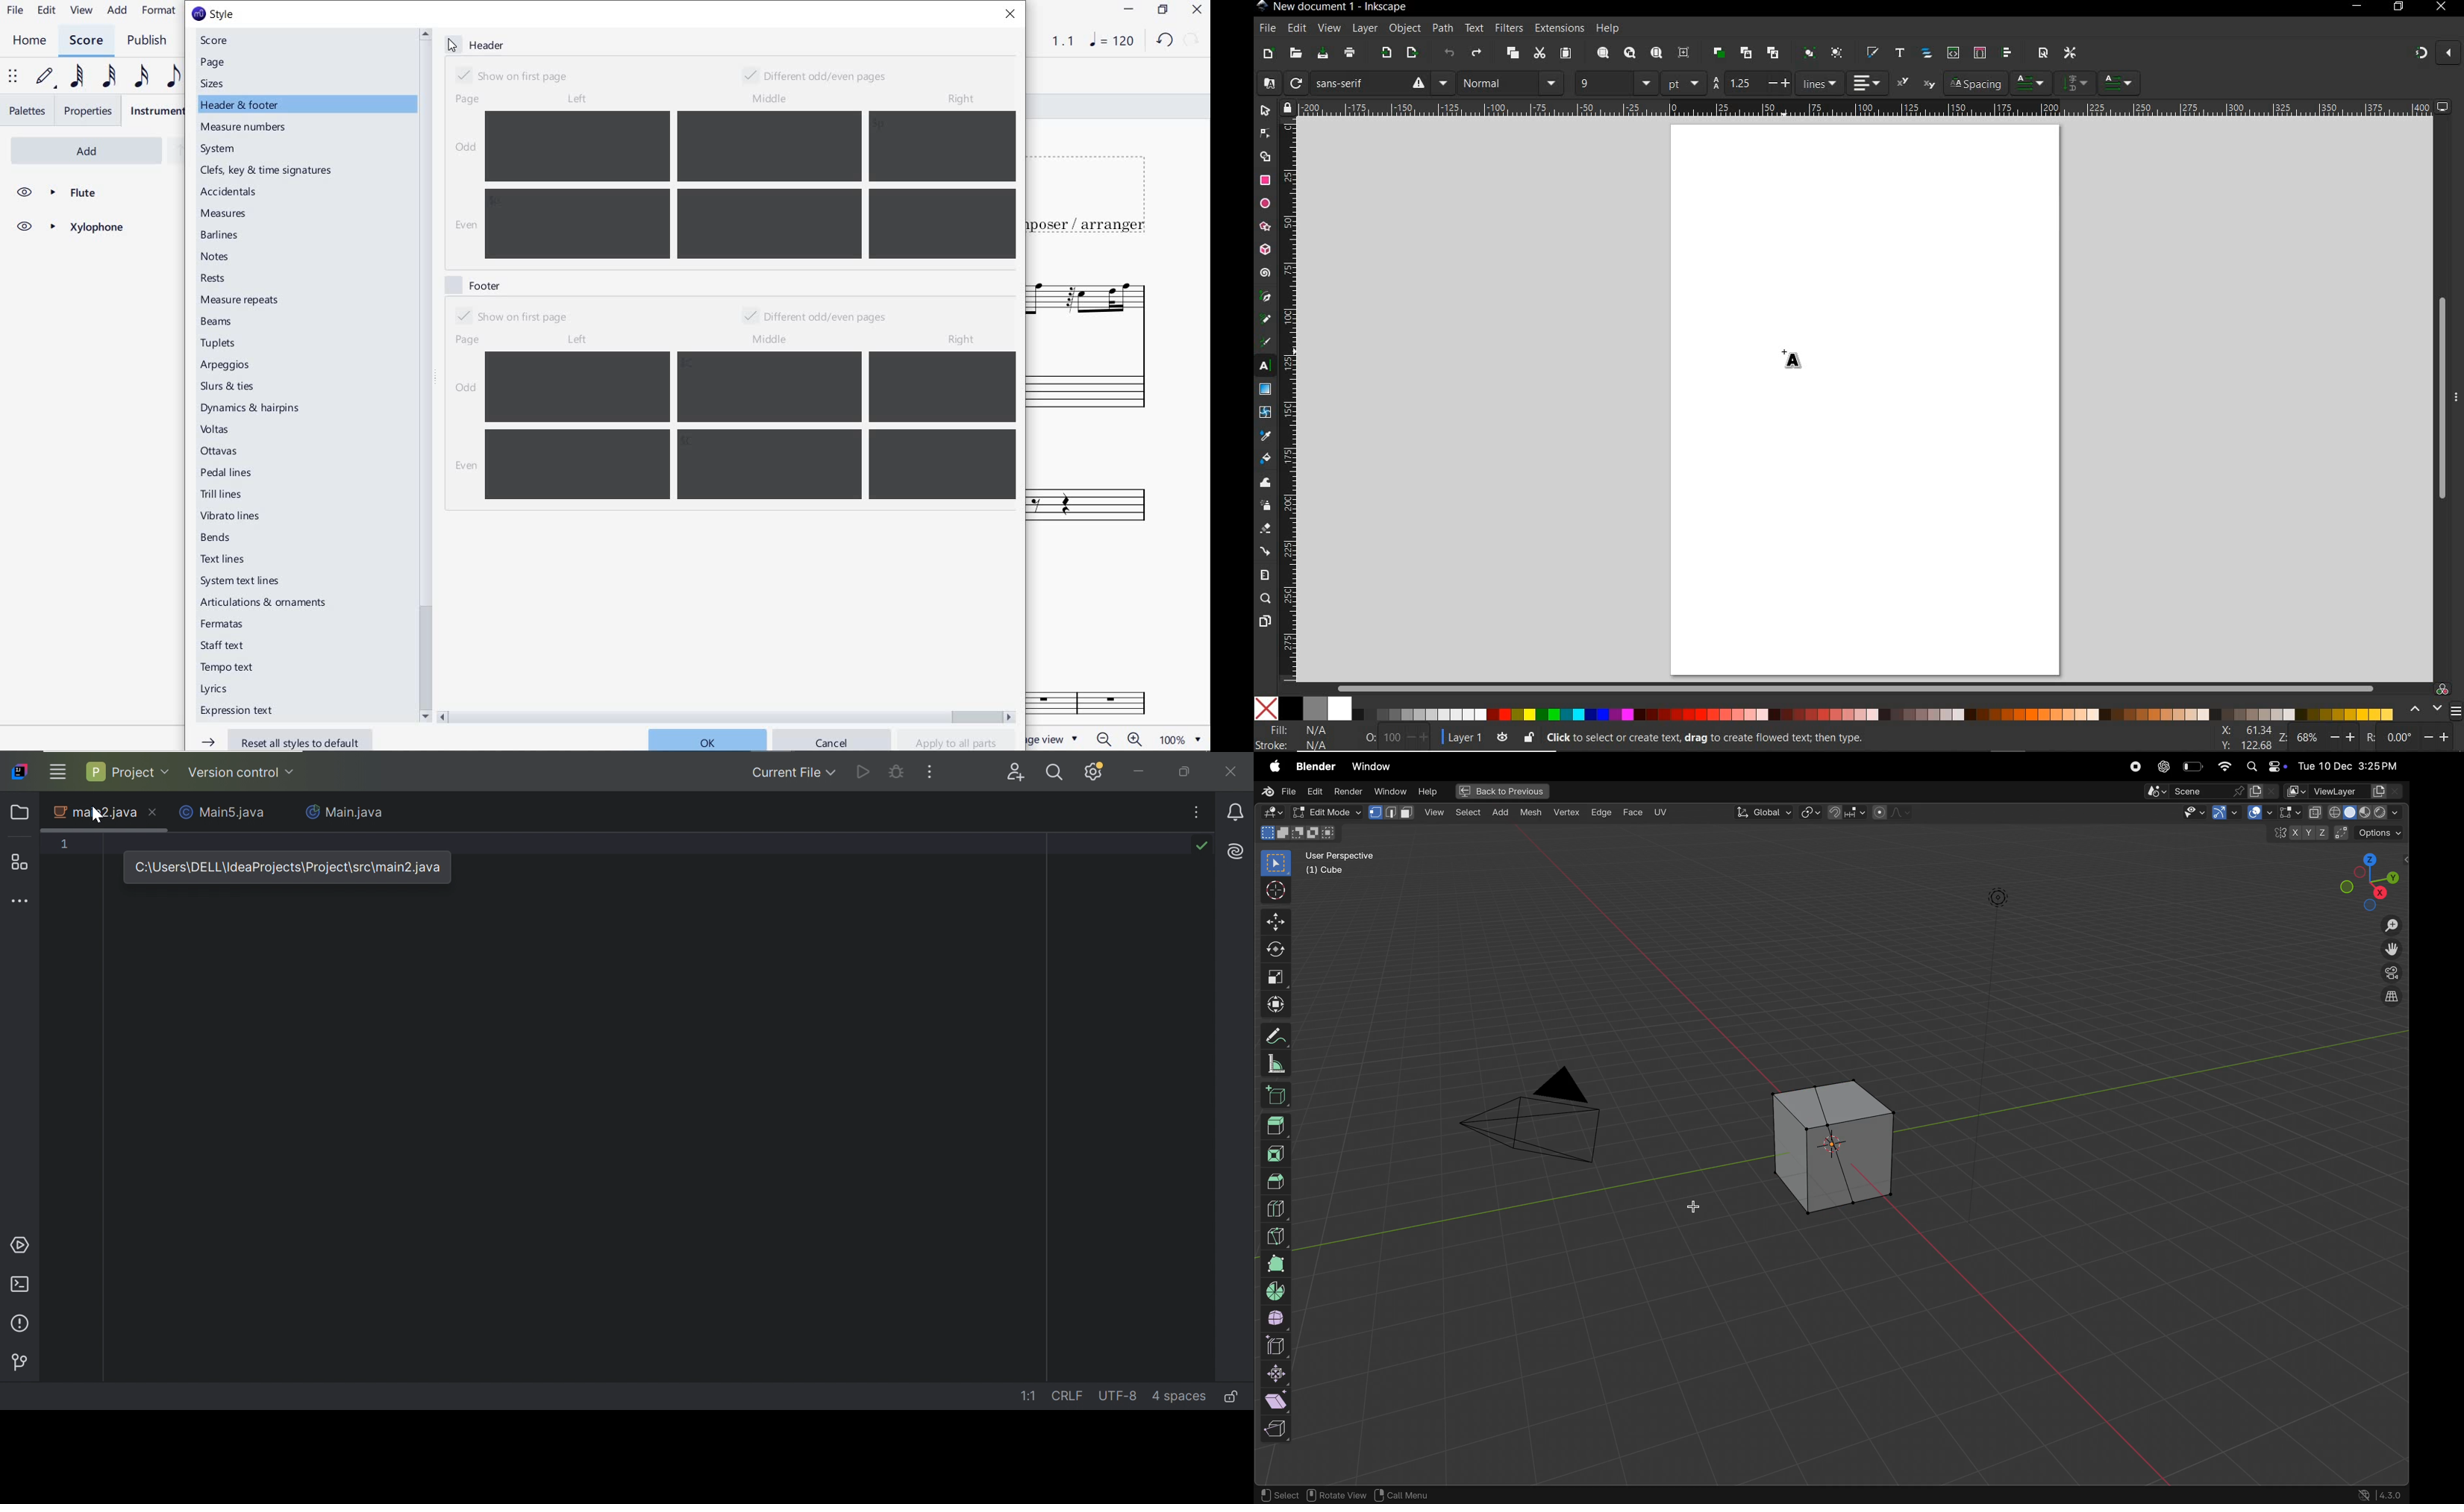  What do you see at coordinates (2422, 710) in the screenshot?
I see `color scroll options` at bounding box center [2422, 710].